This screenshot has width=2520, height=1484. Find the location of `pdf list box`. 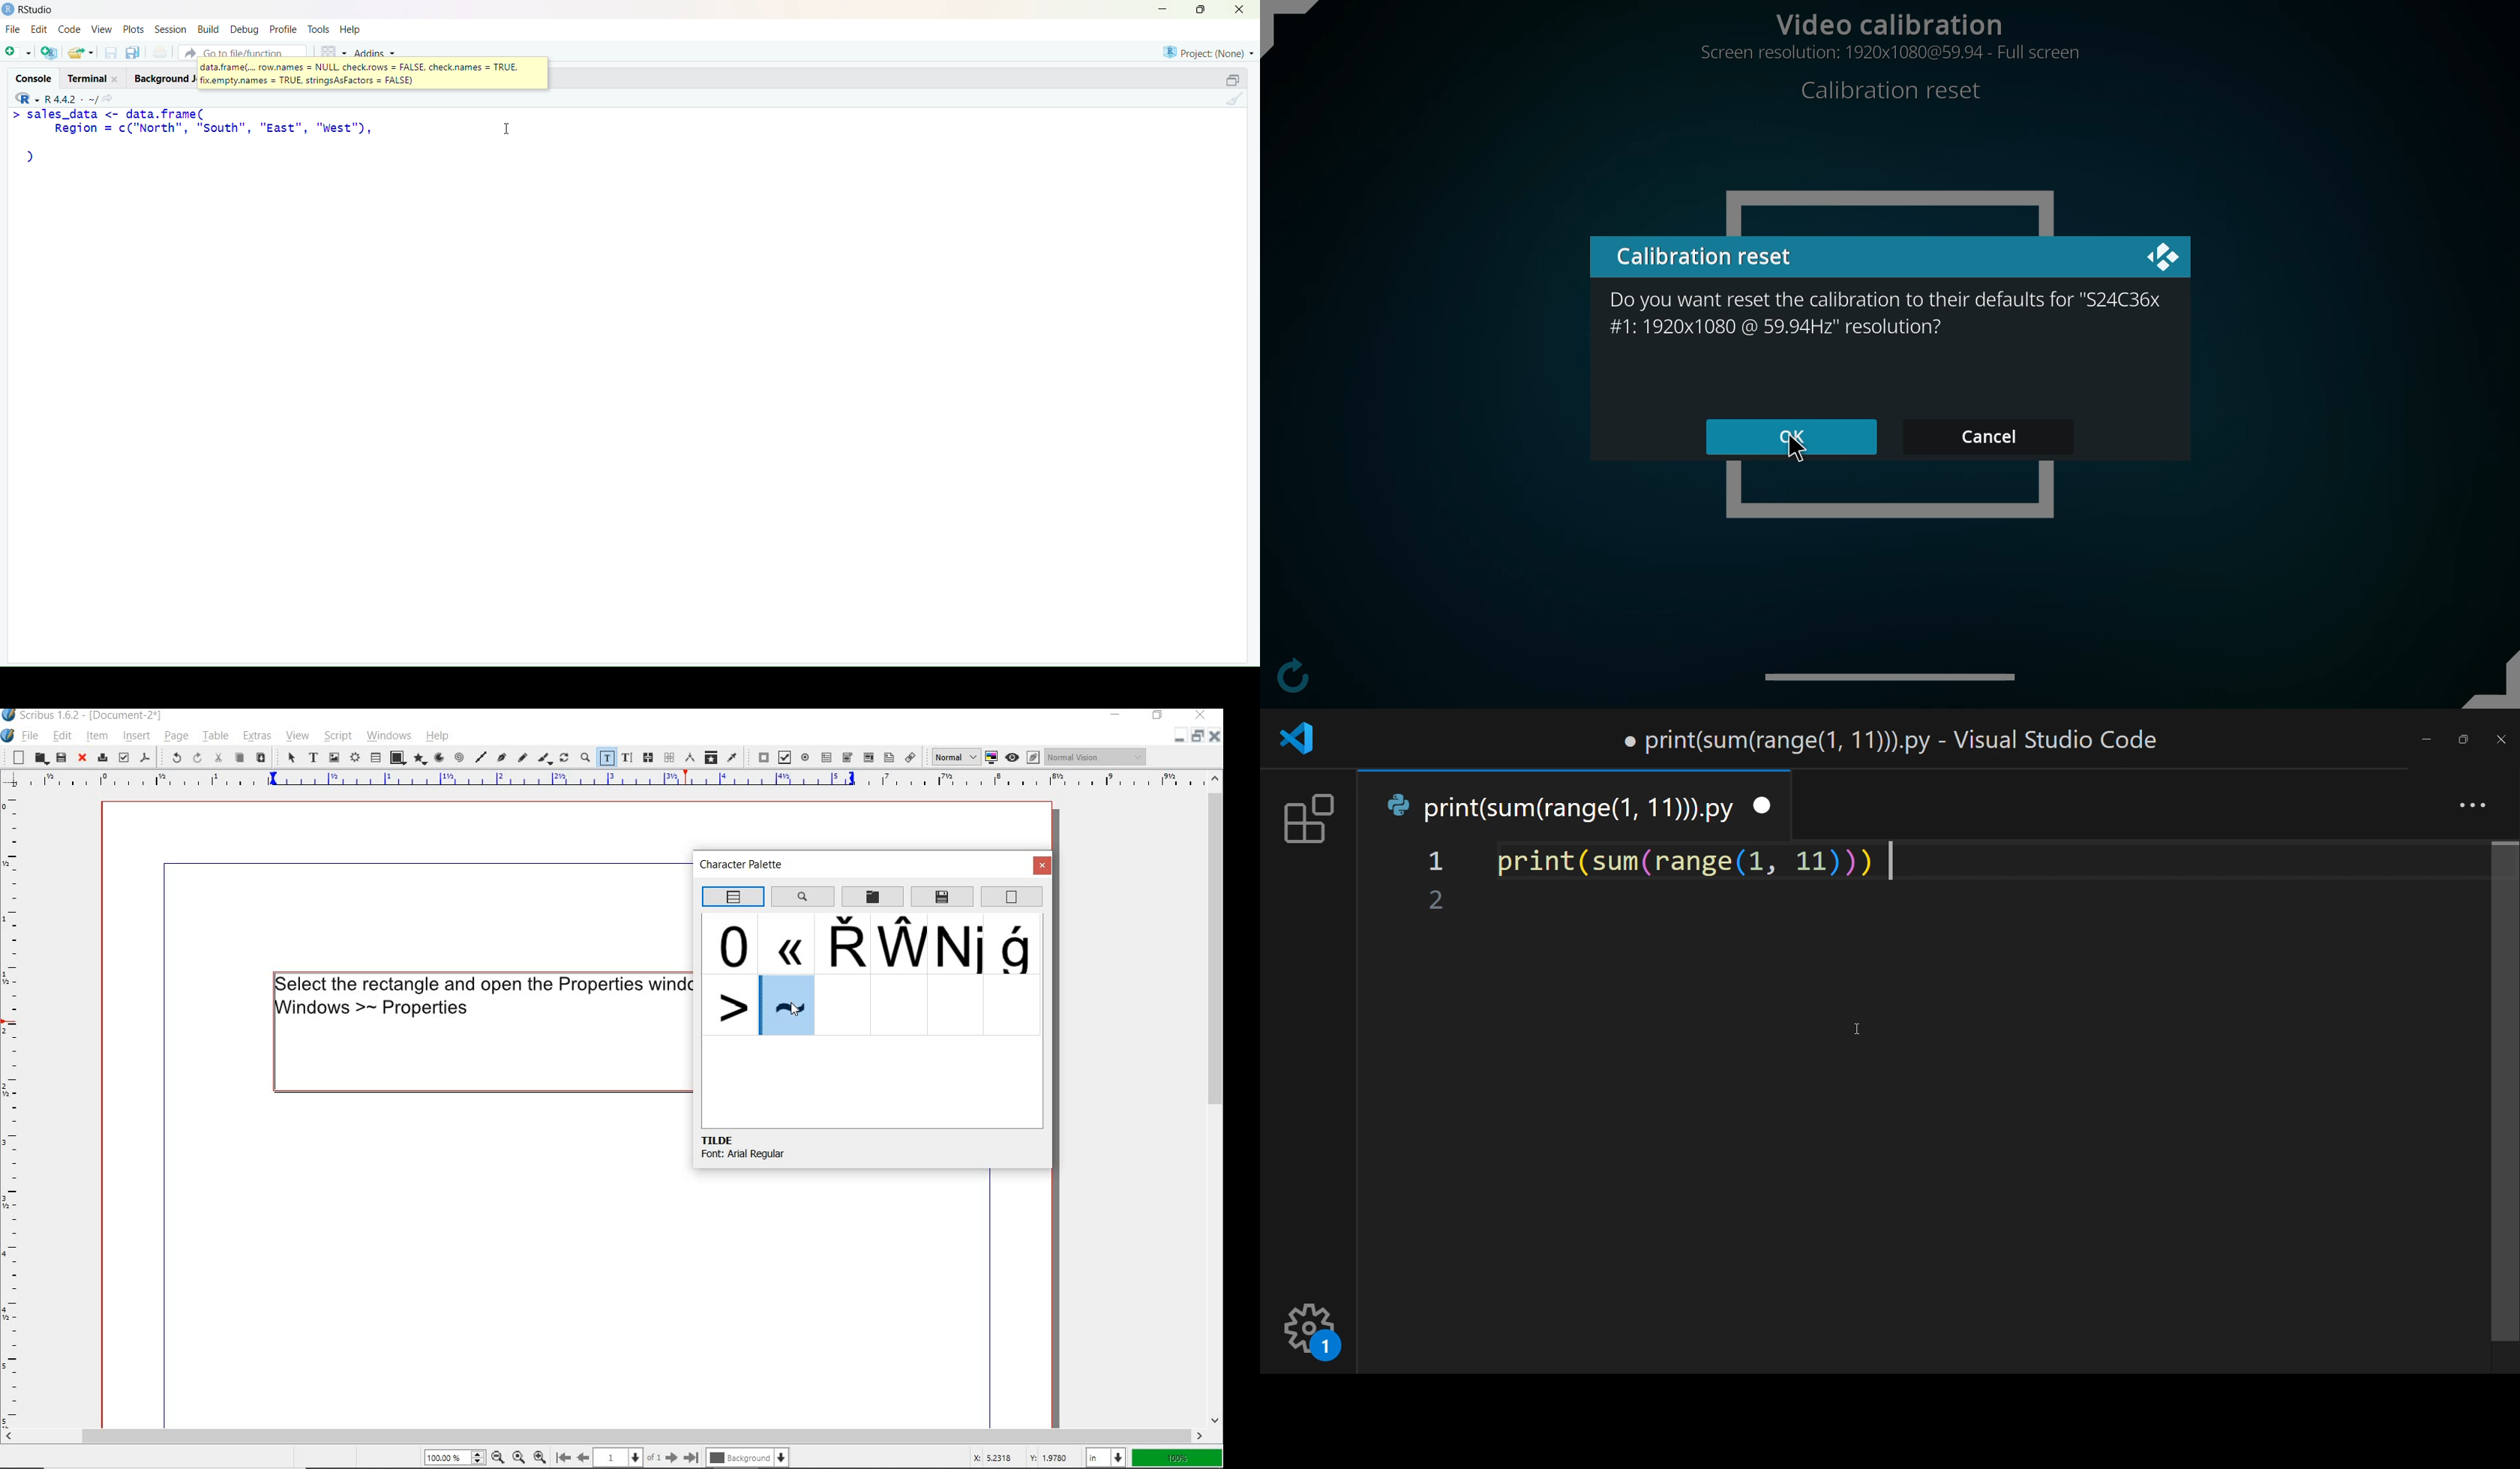

pdf list box is located at coordinates (869, 758).